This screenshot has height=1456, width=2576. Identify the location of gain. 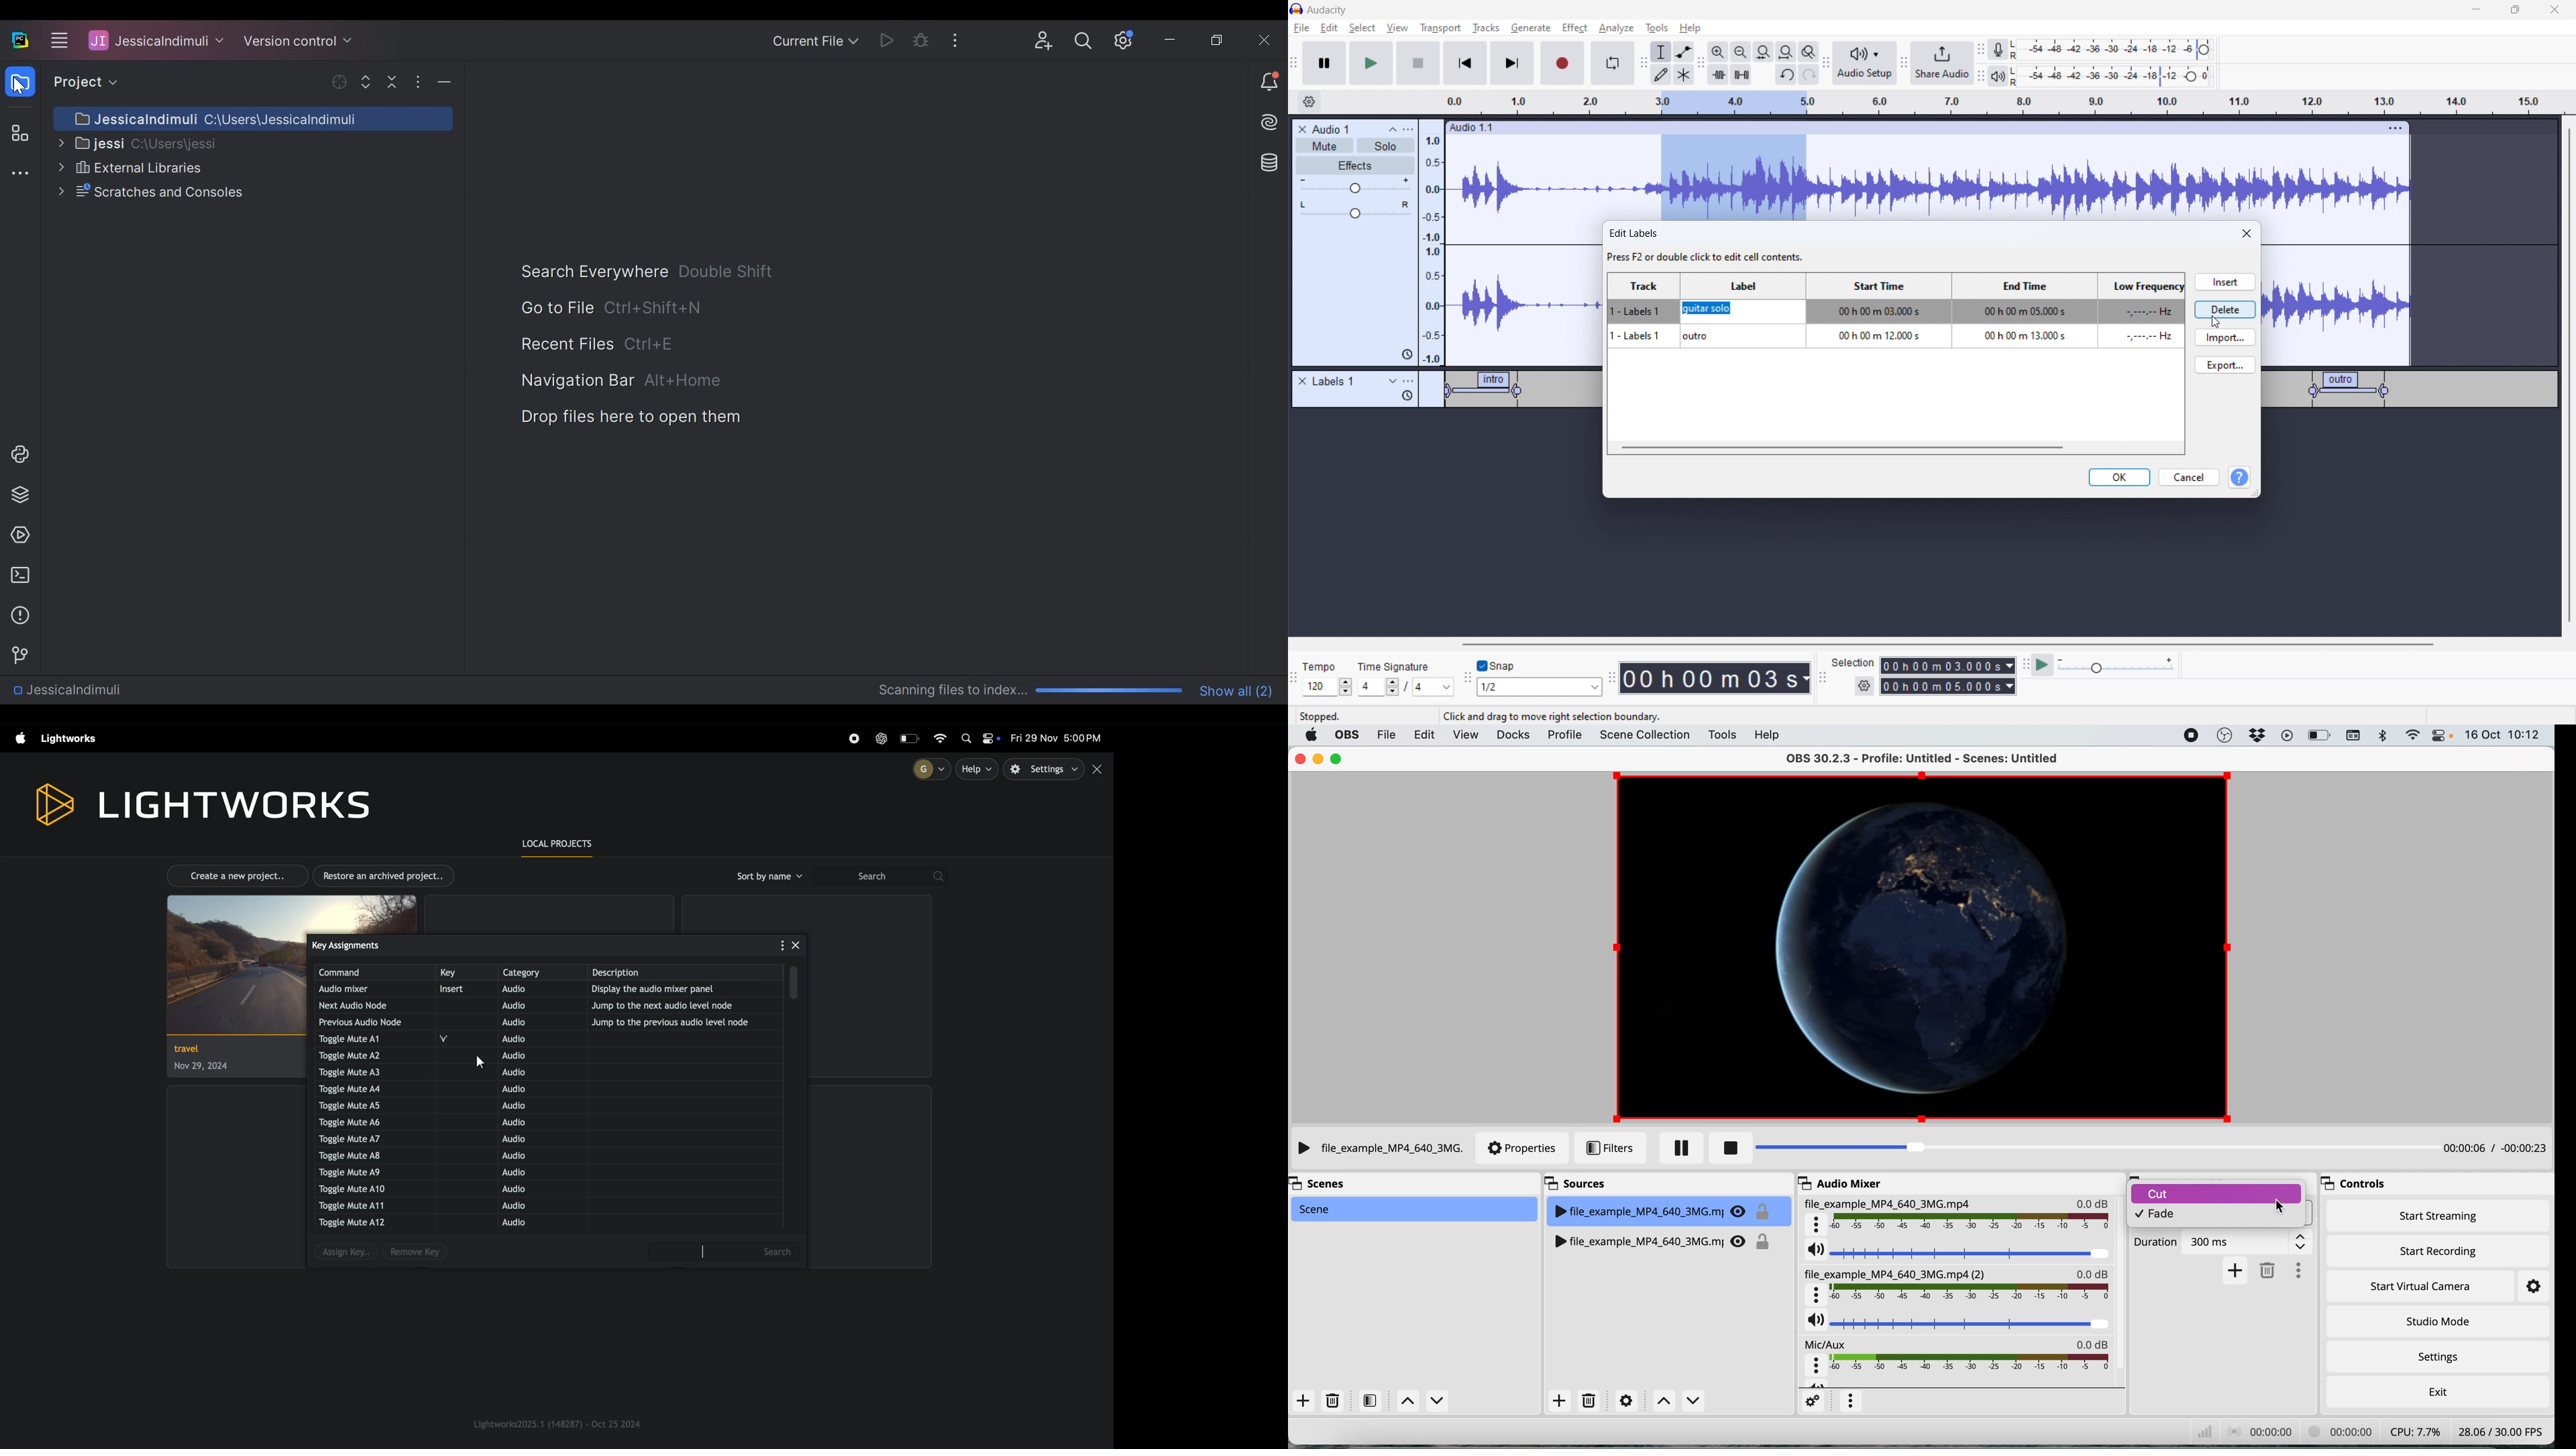
(1355, 186).